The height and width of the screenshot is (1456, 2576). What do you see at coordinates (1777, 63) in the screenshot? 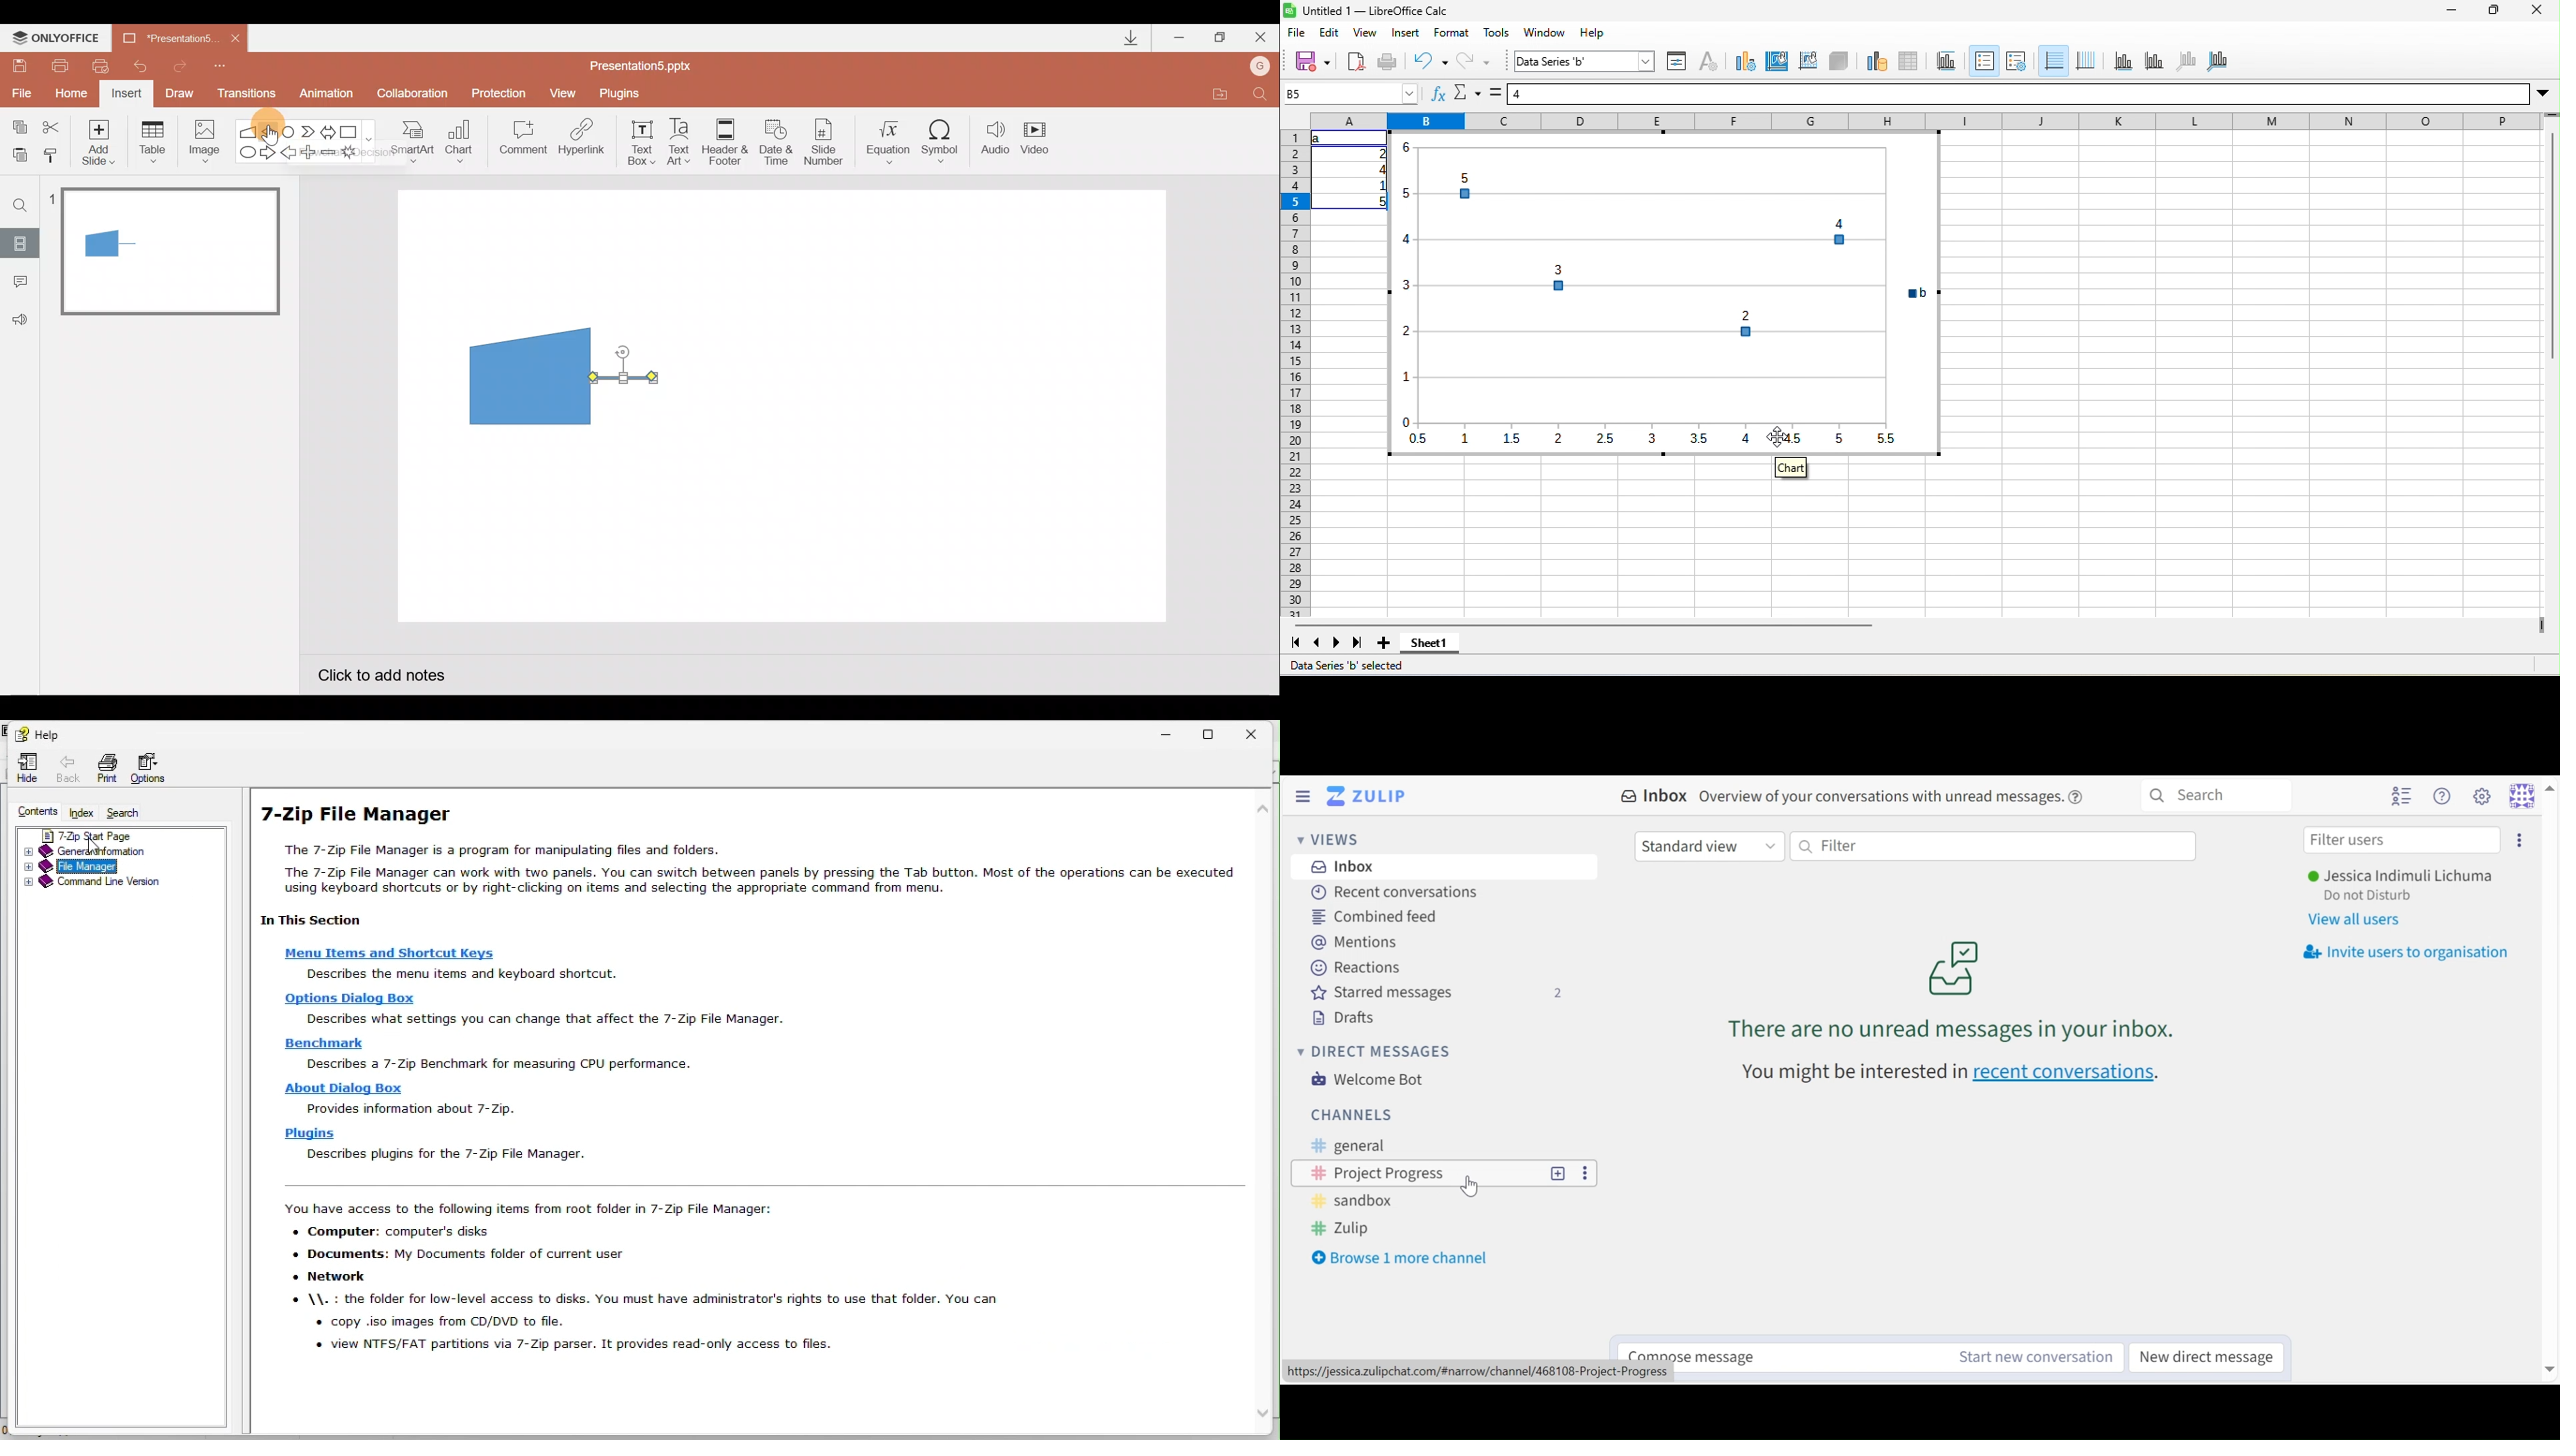
I see `chart area` at bounding box center [1777, 63].